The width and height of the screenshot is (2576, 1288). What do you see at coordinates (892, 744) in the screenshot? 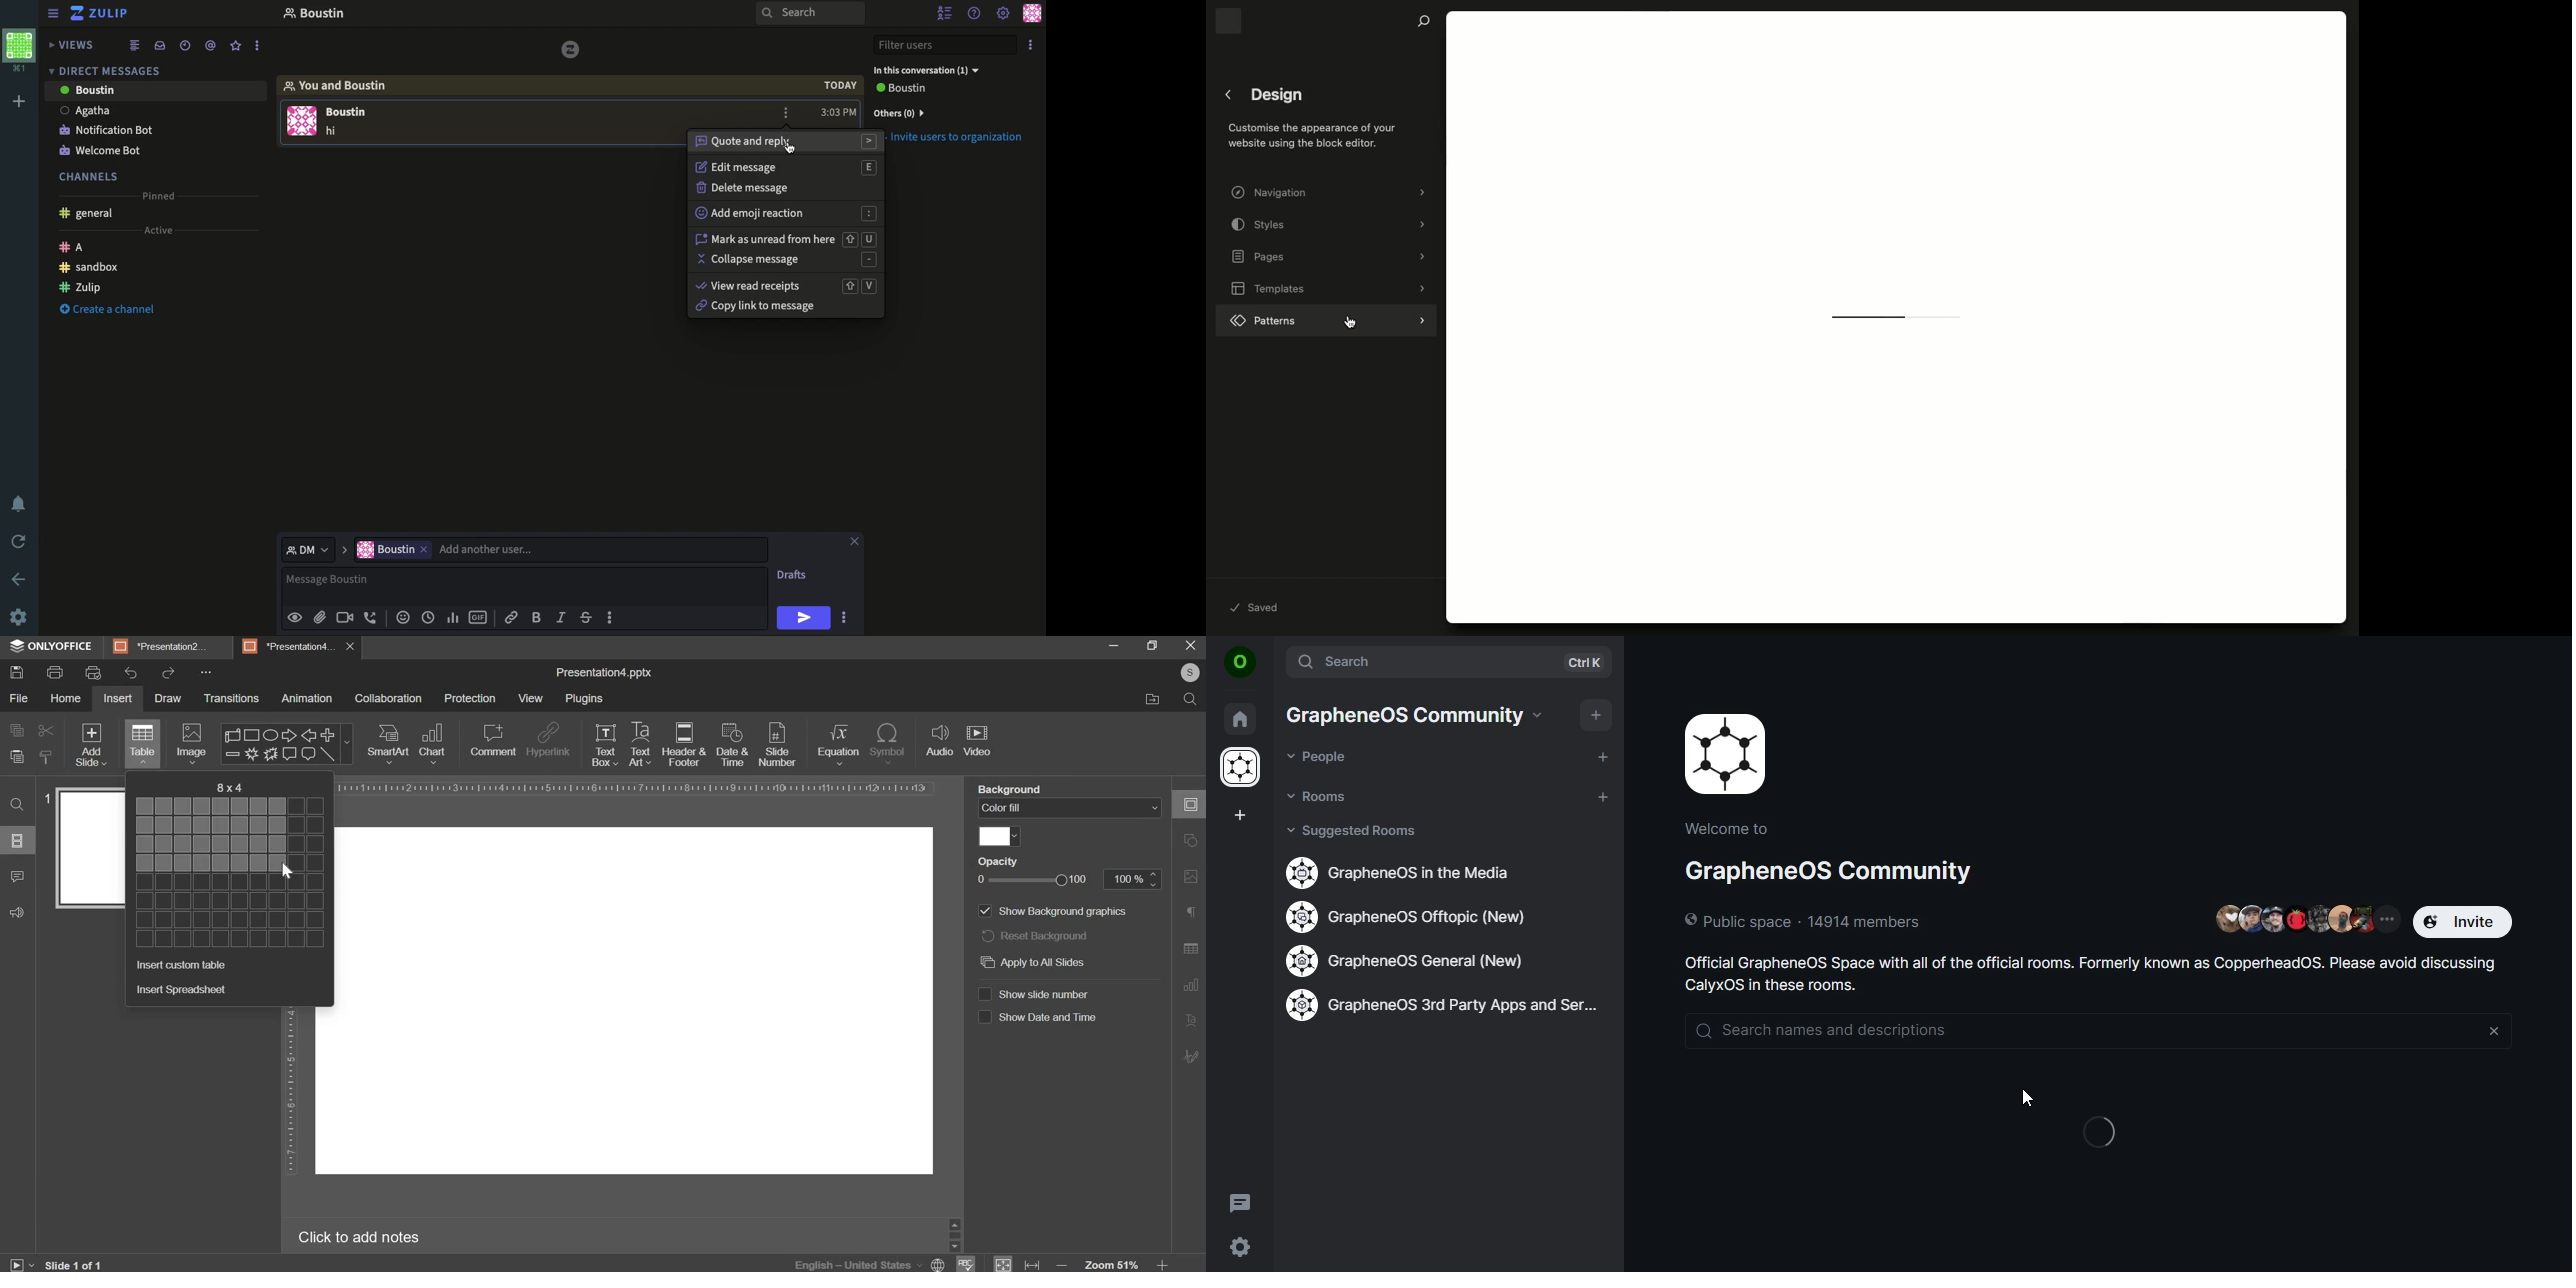
I see `symbol` at bounding box center [892, 744].